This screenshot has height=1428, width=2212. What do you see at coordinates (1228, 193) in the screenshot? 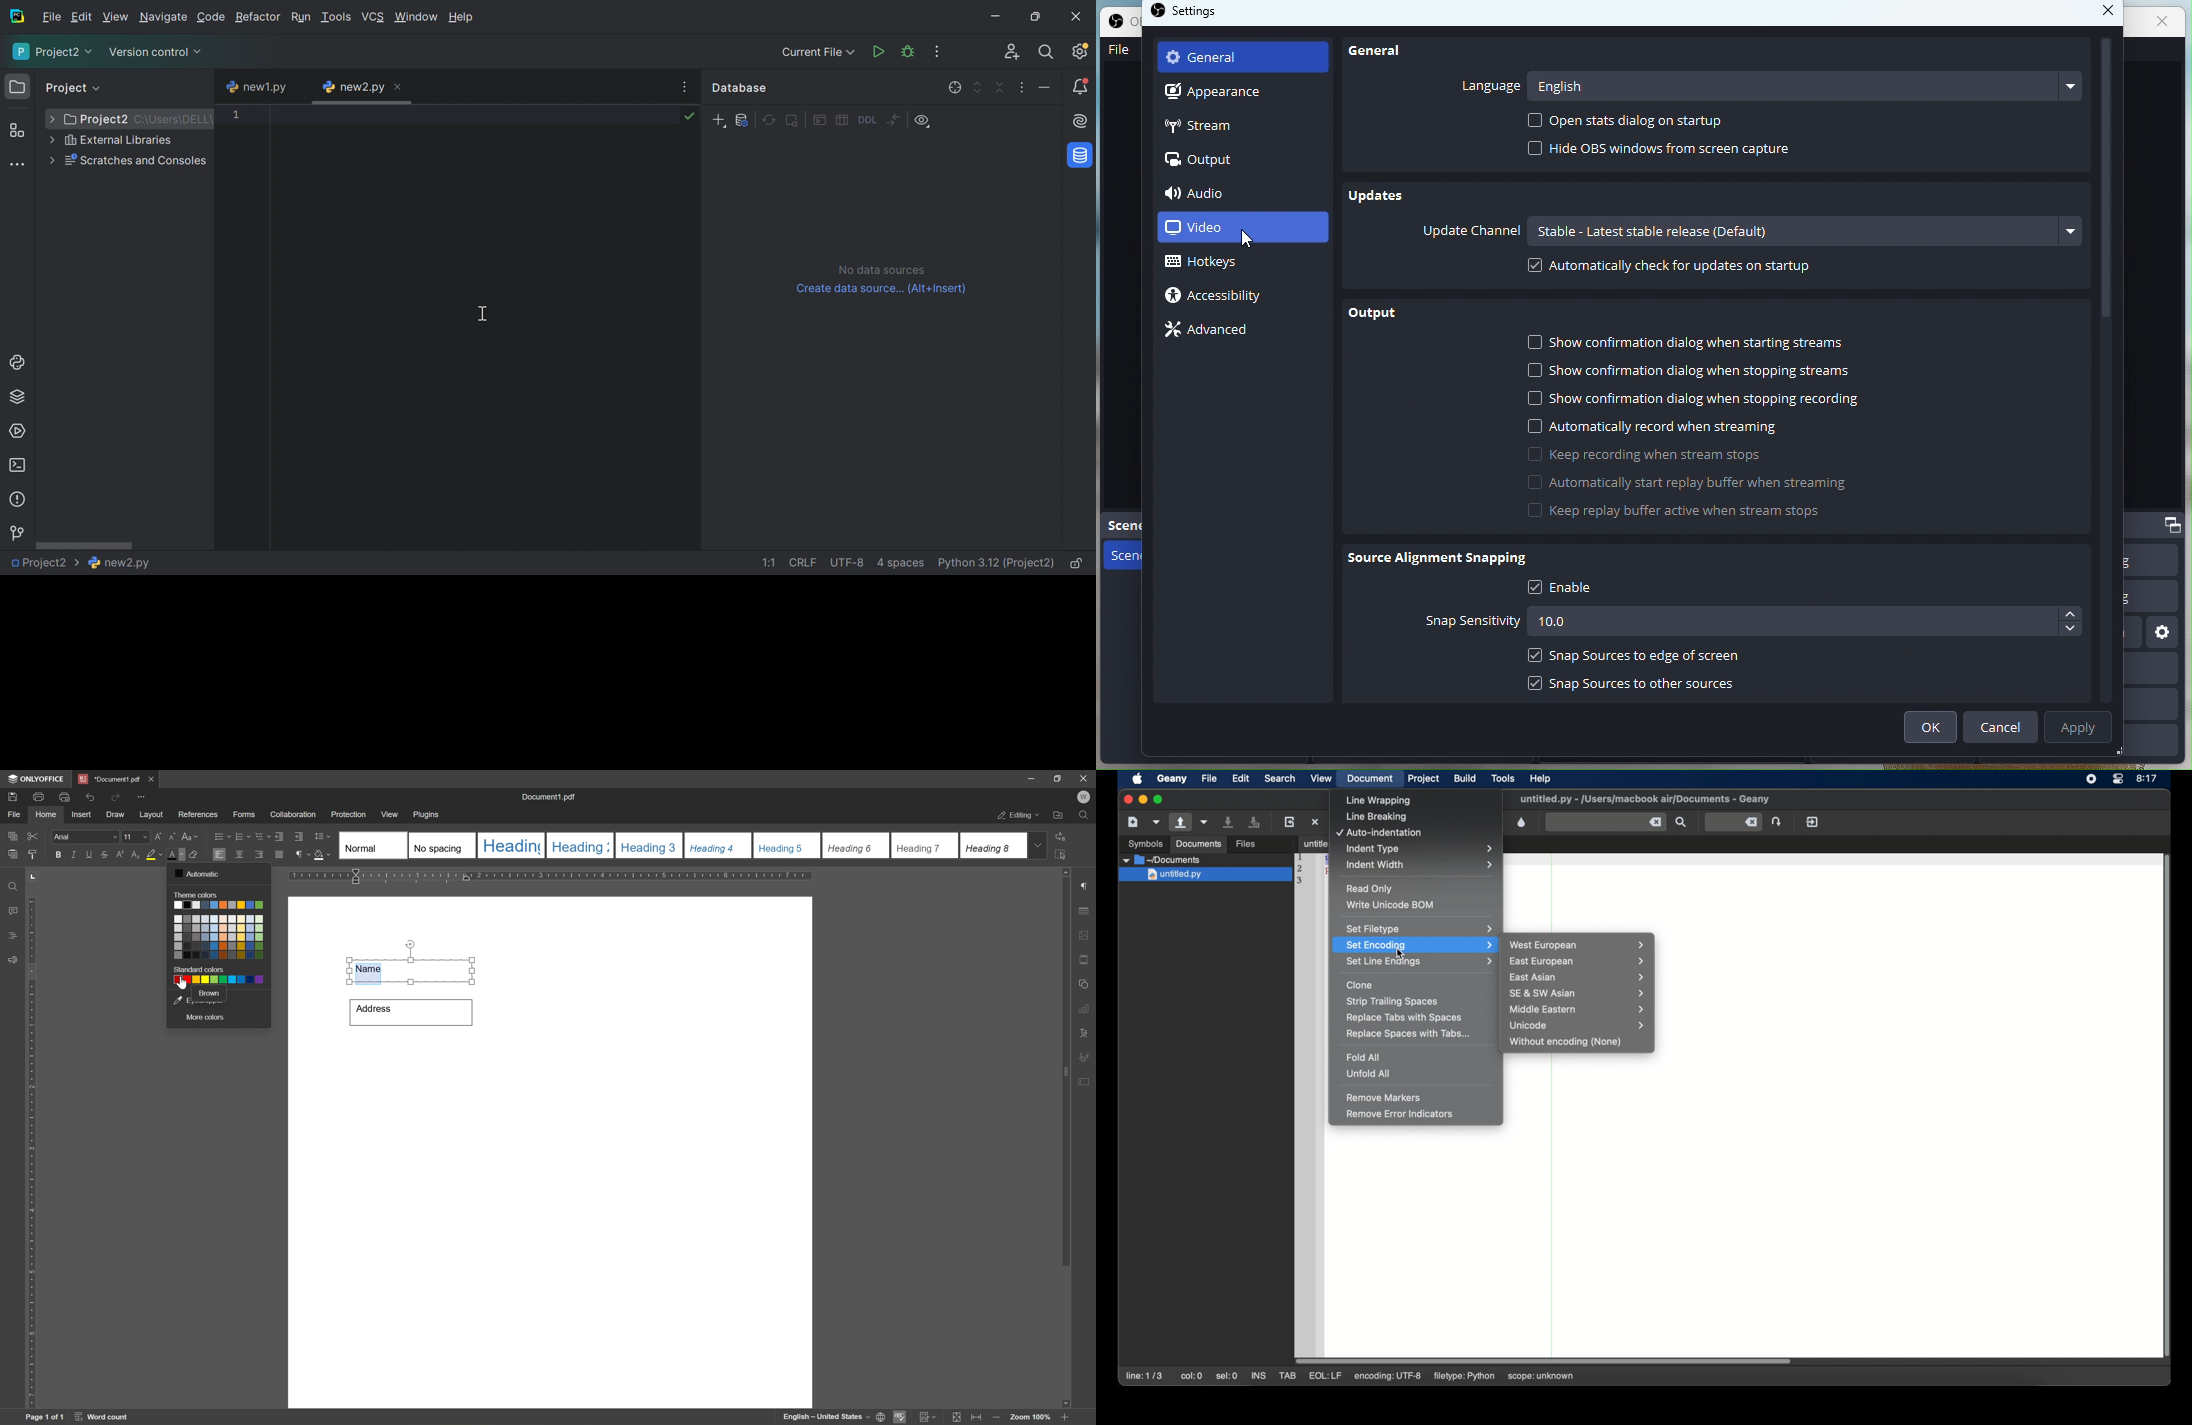
I see `Audio` at bounding box center [1228, 193].